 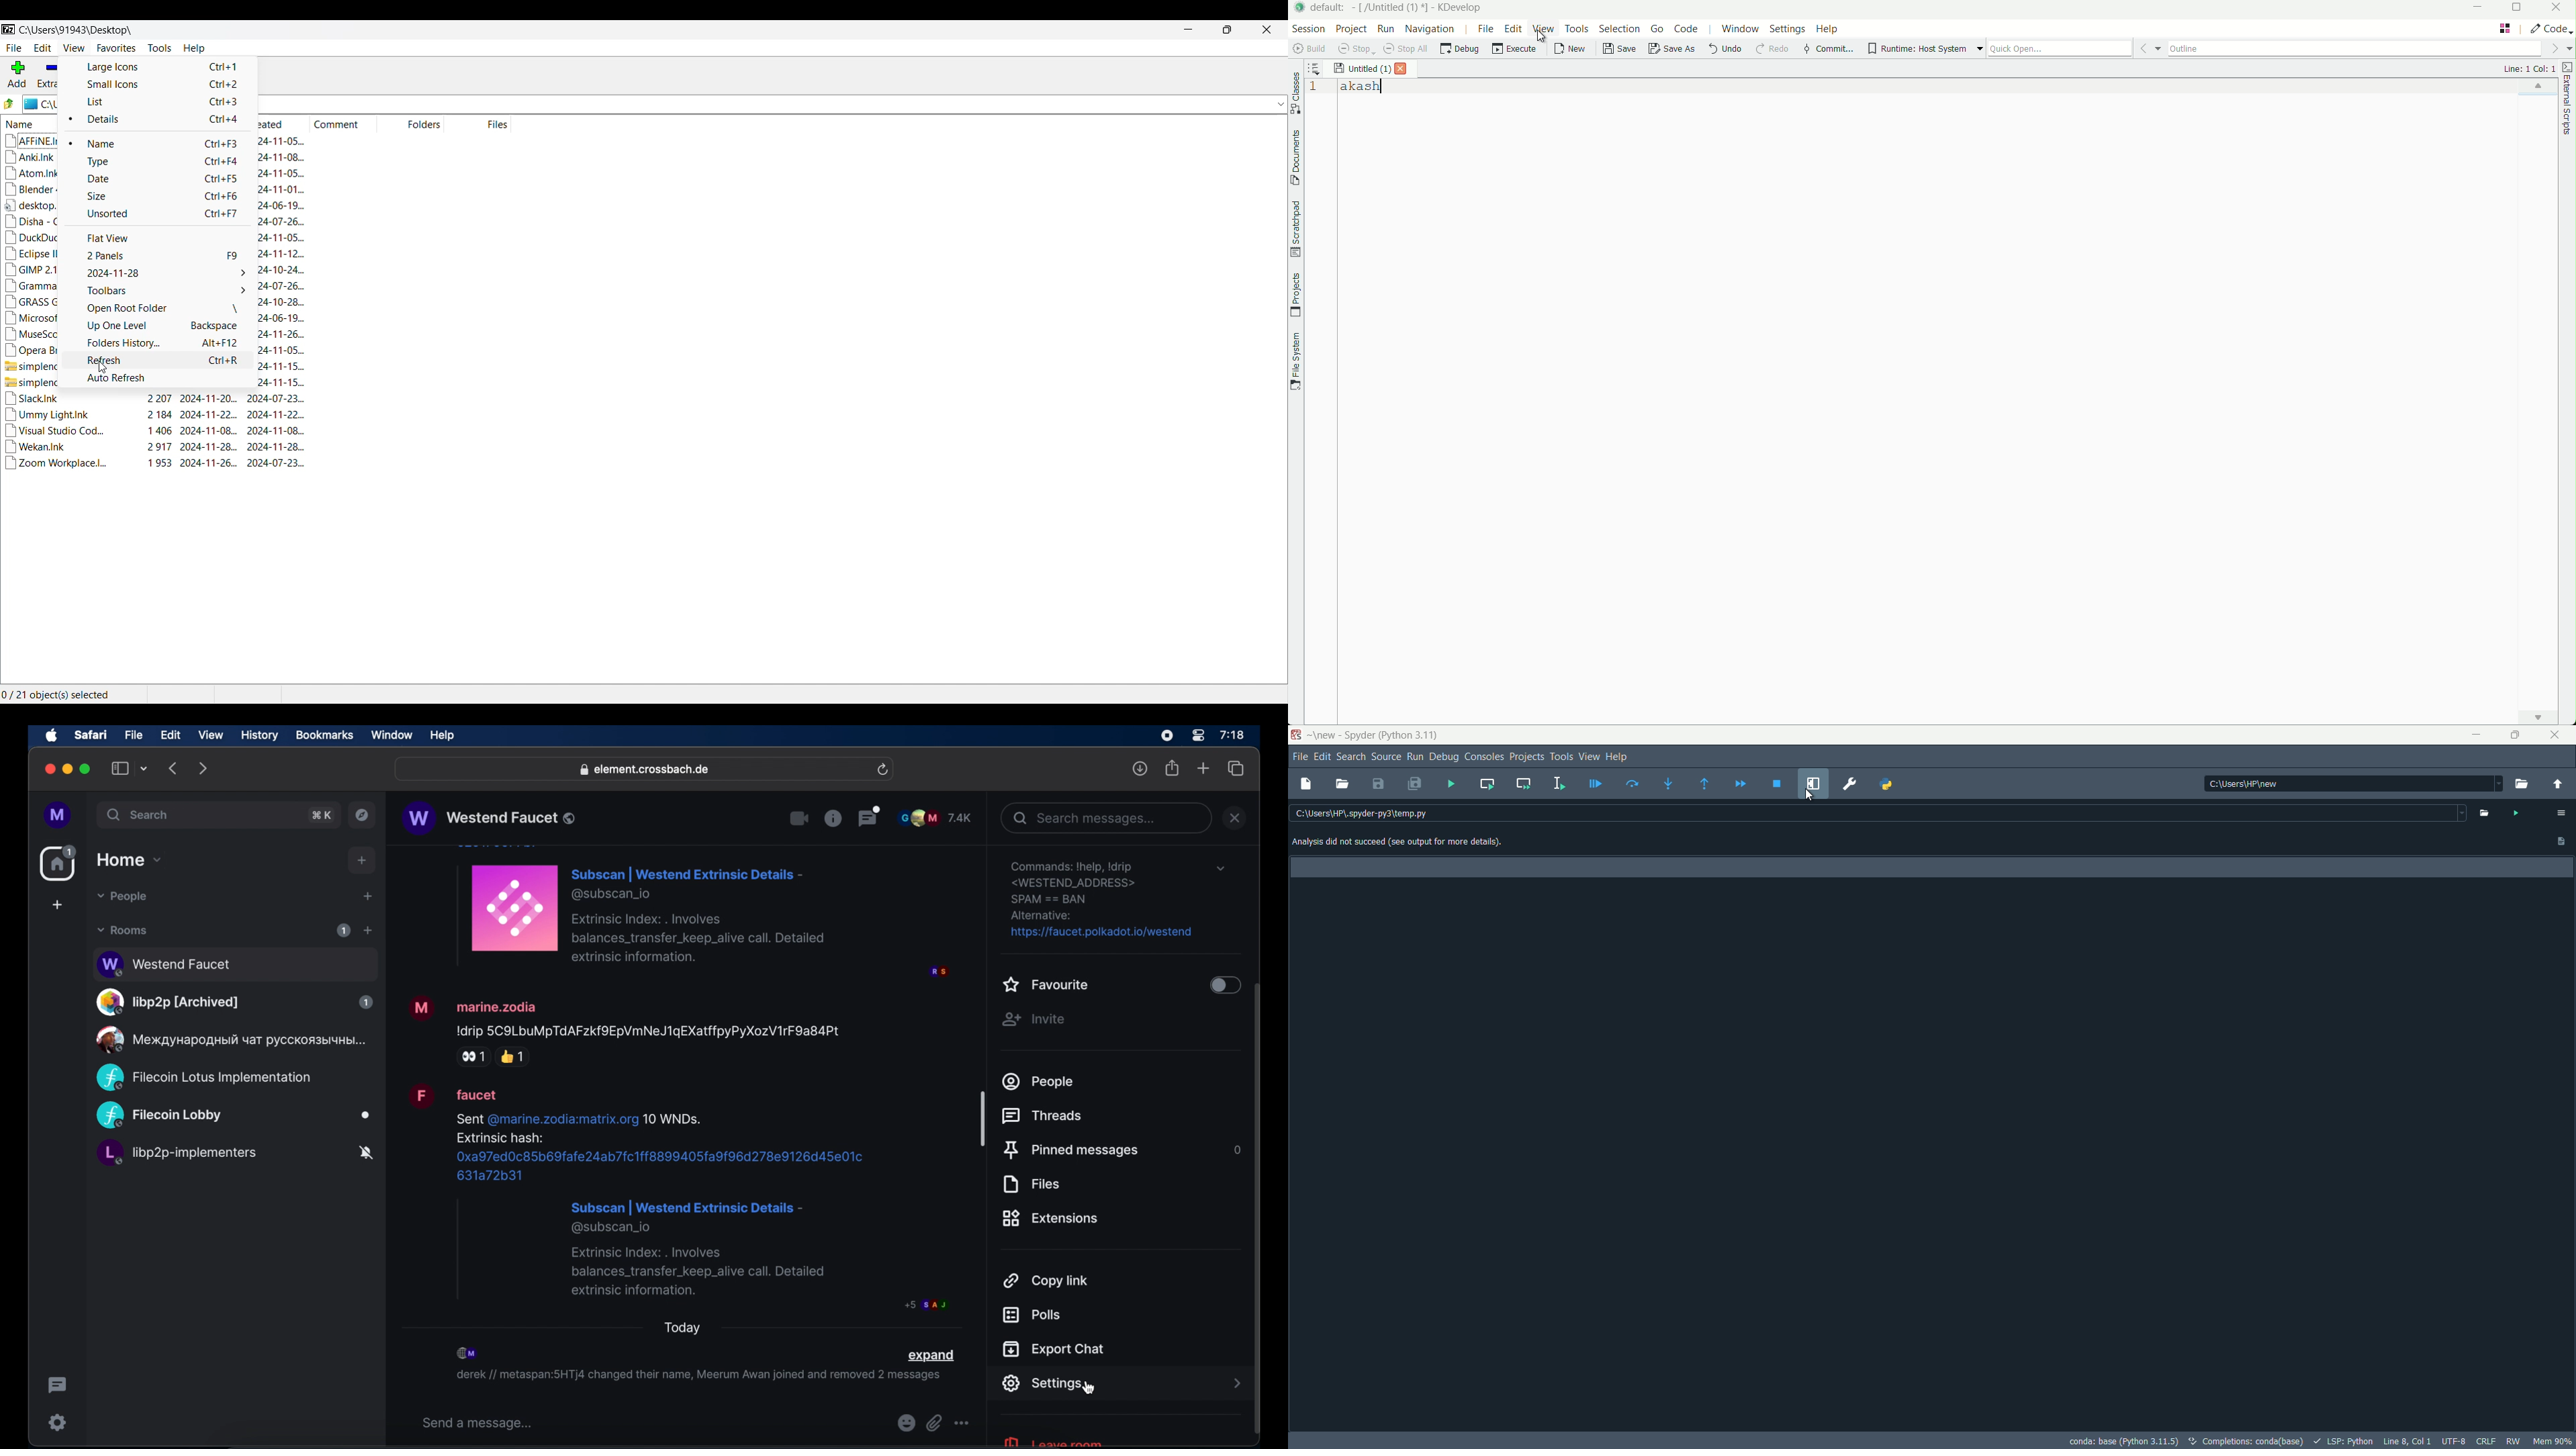 I want to click on preferences, so click(x=1849, y=784).